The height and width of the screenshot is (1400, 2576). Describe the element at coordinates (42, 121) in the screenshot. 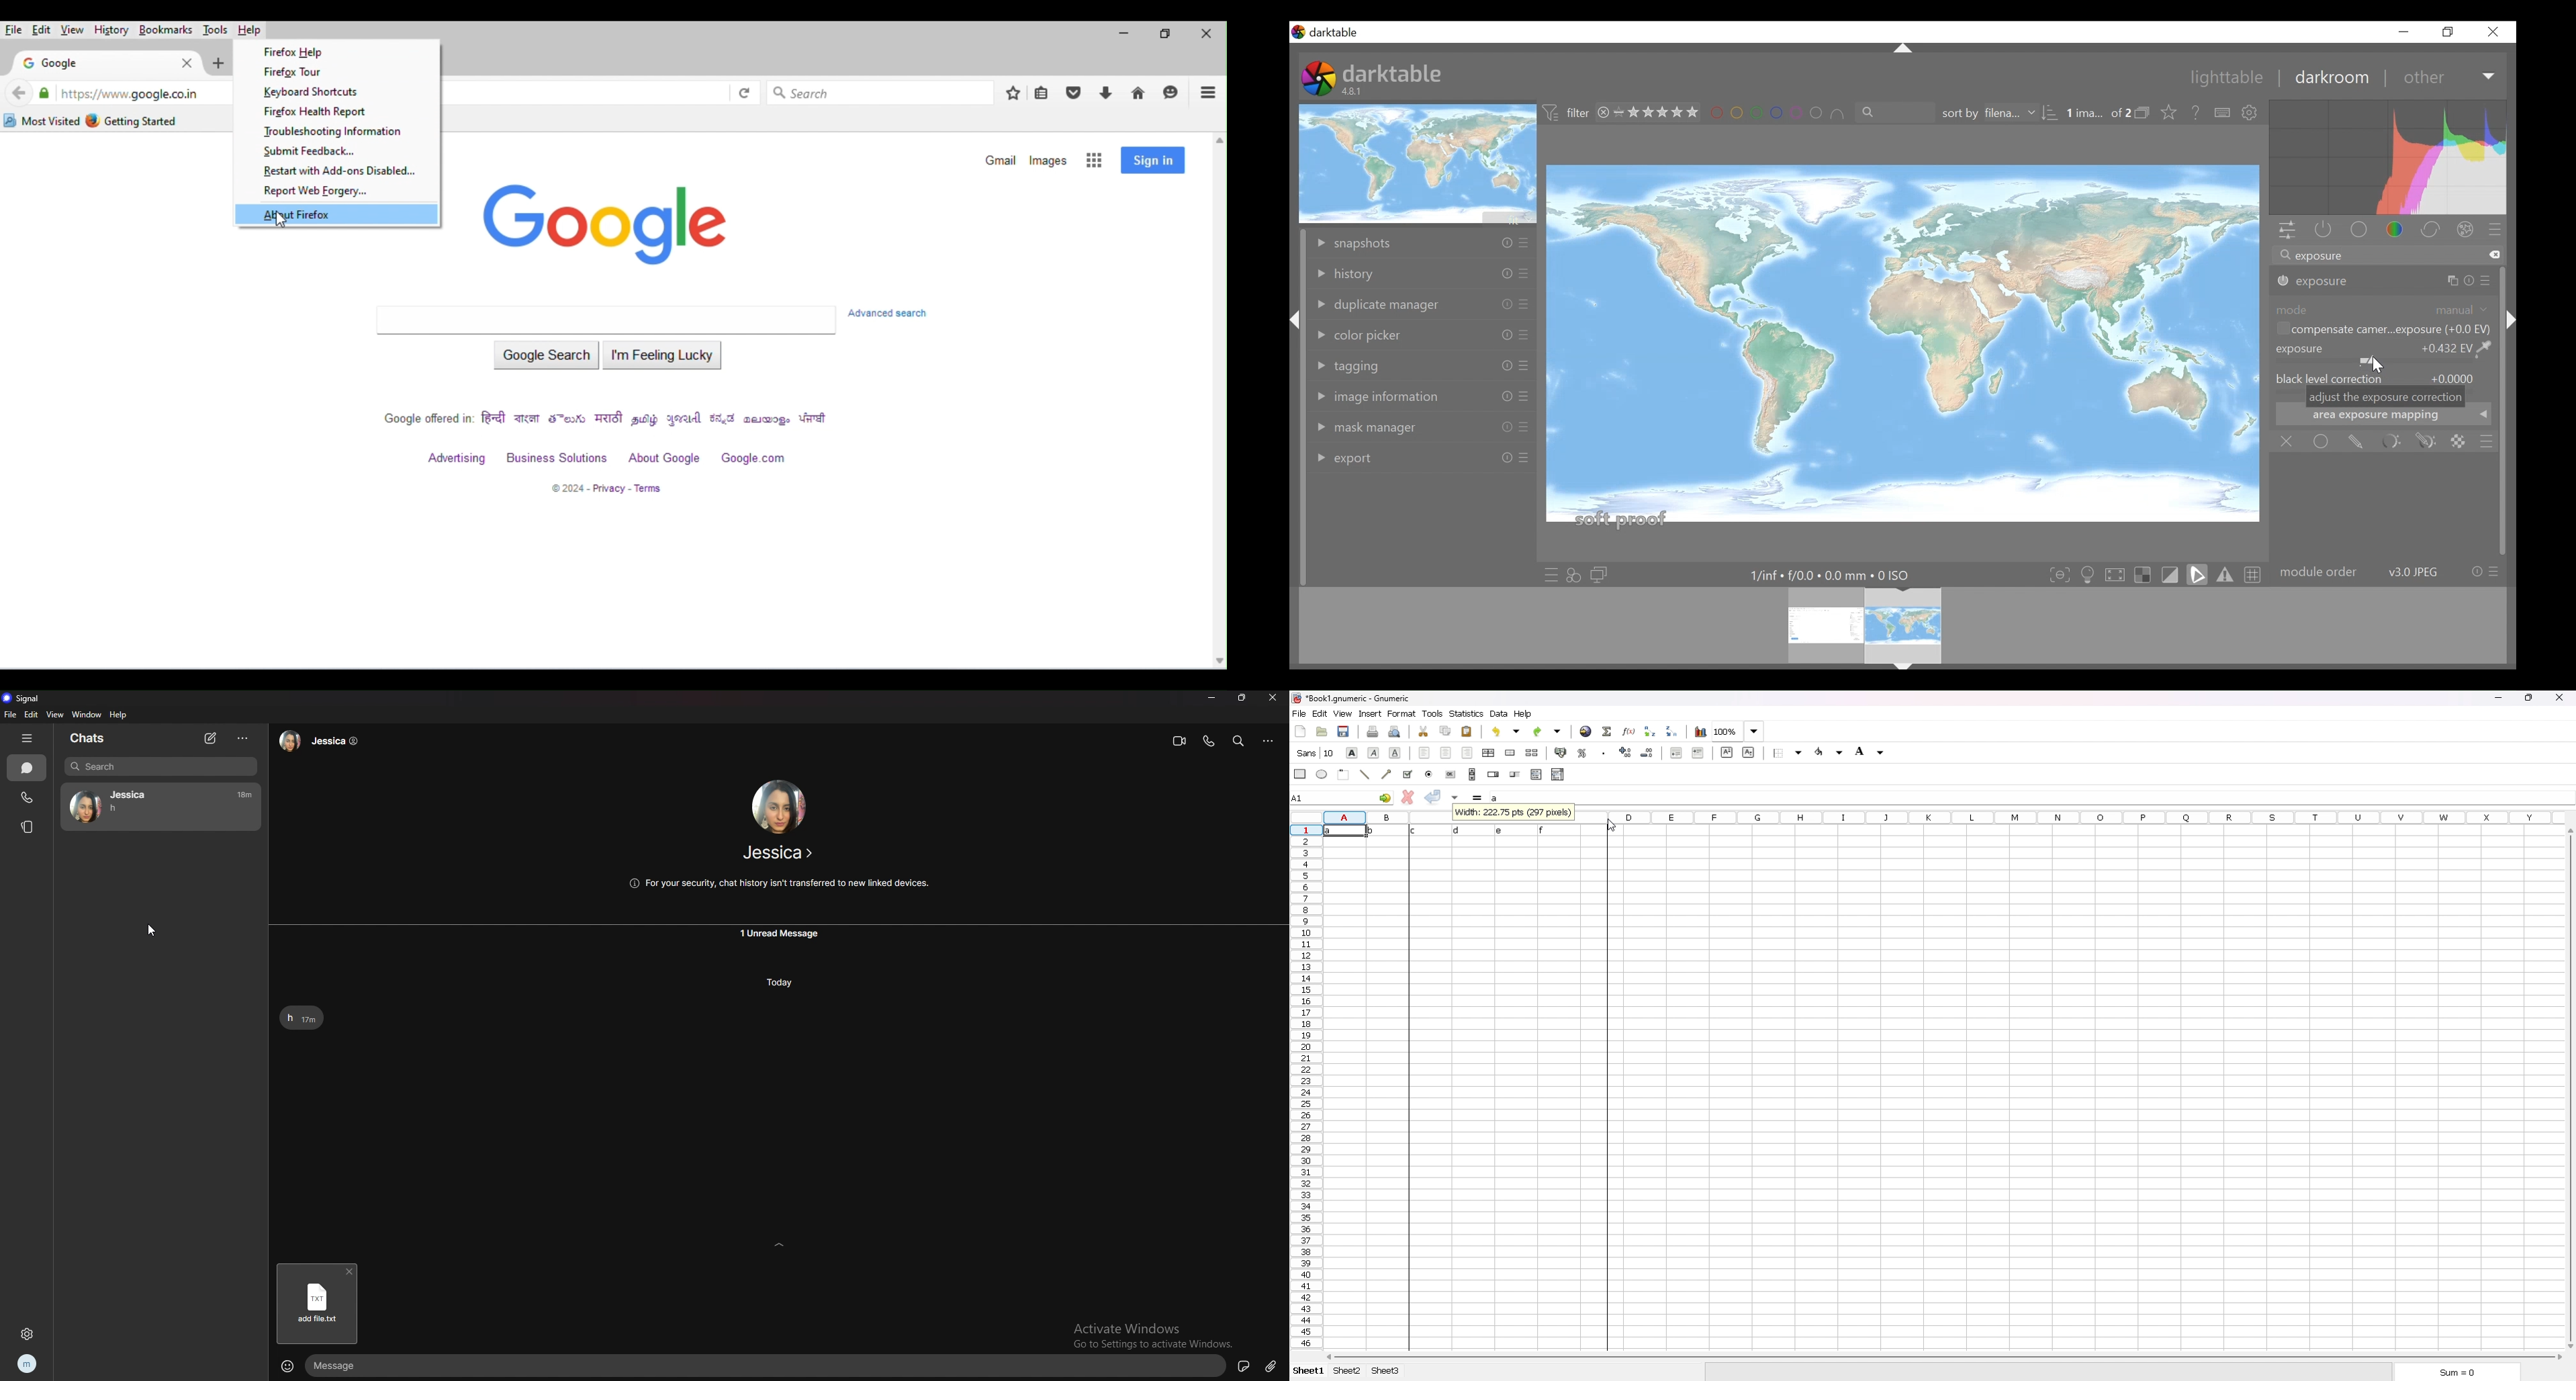

I see `most visited` at that location.